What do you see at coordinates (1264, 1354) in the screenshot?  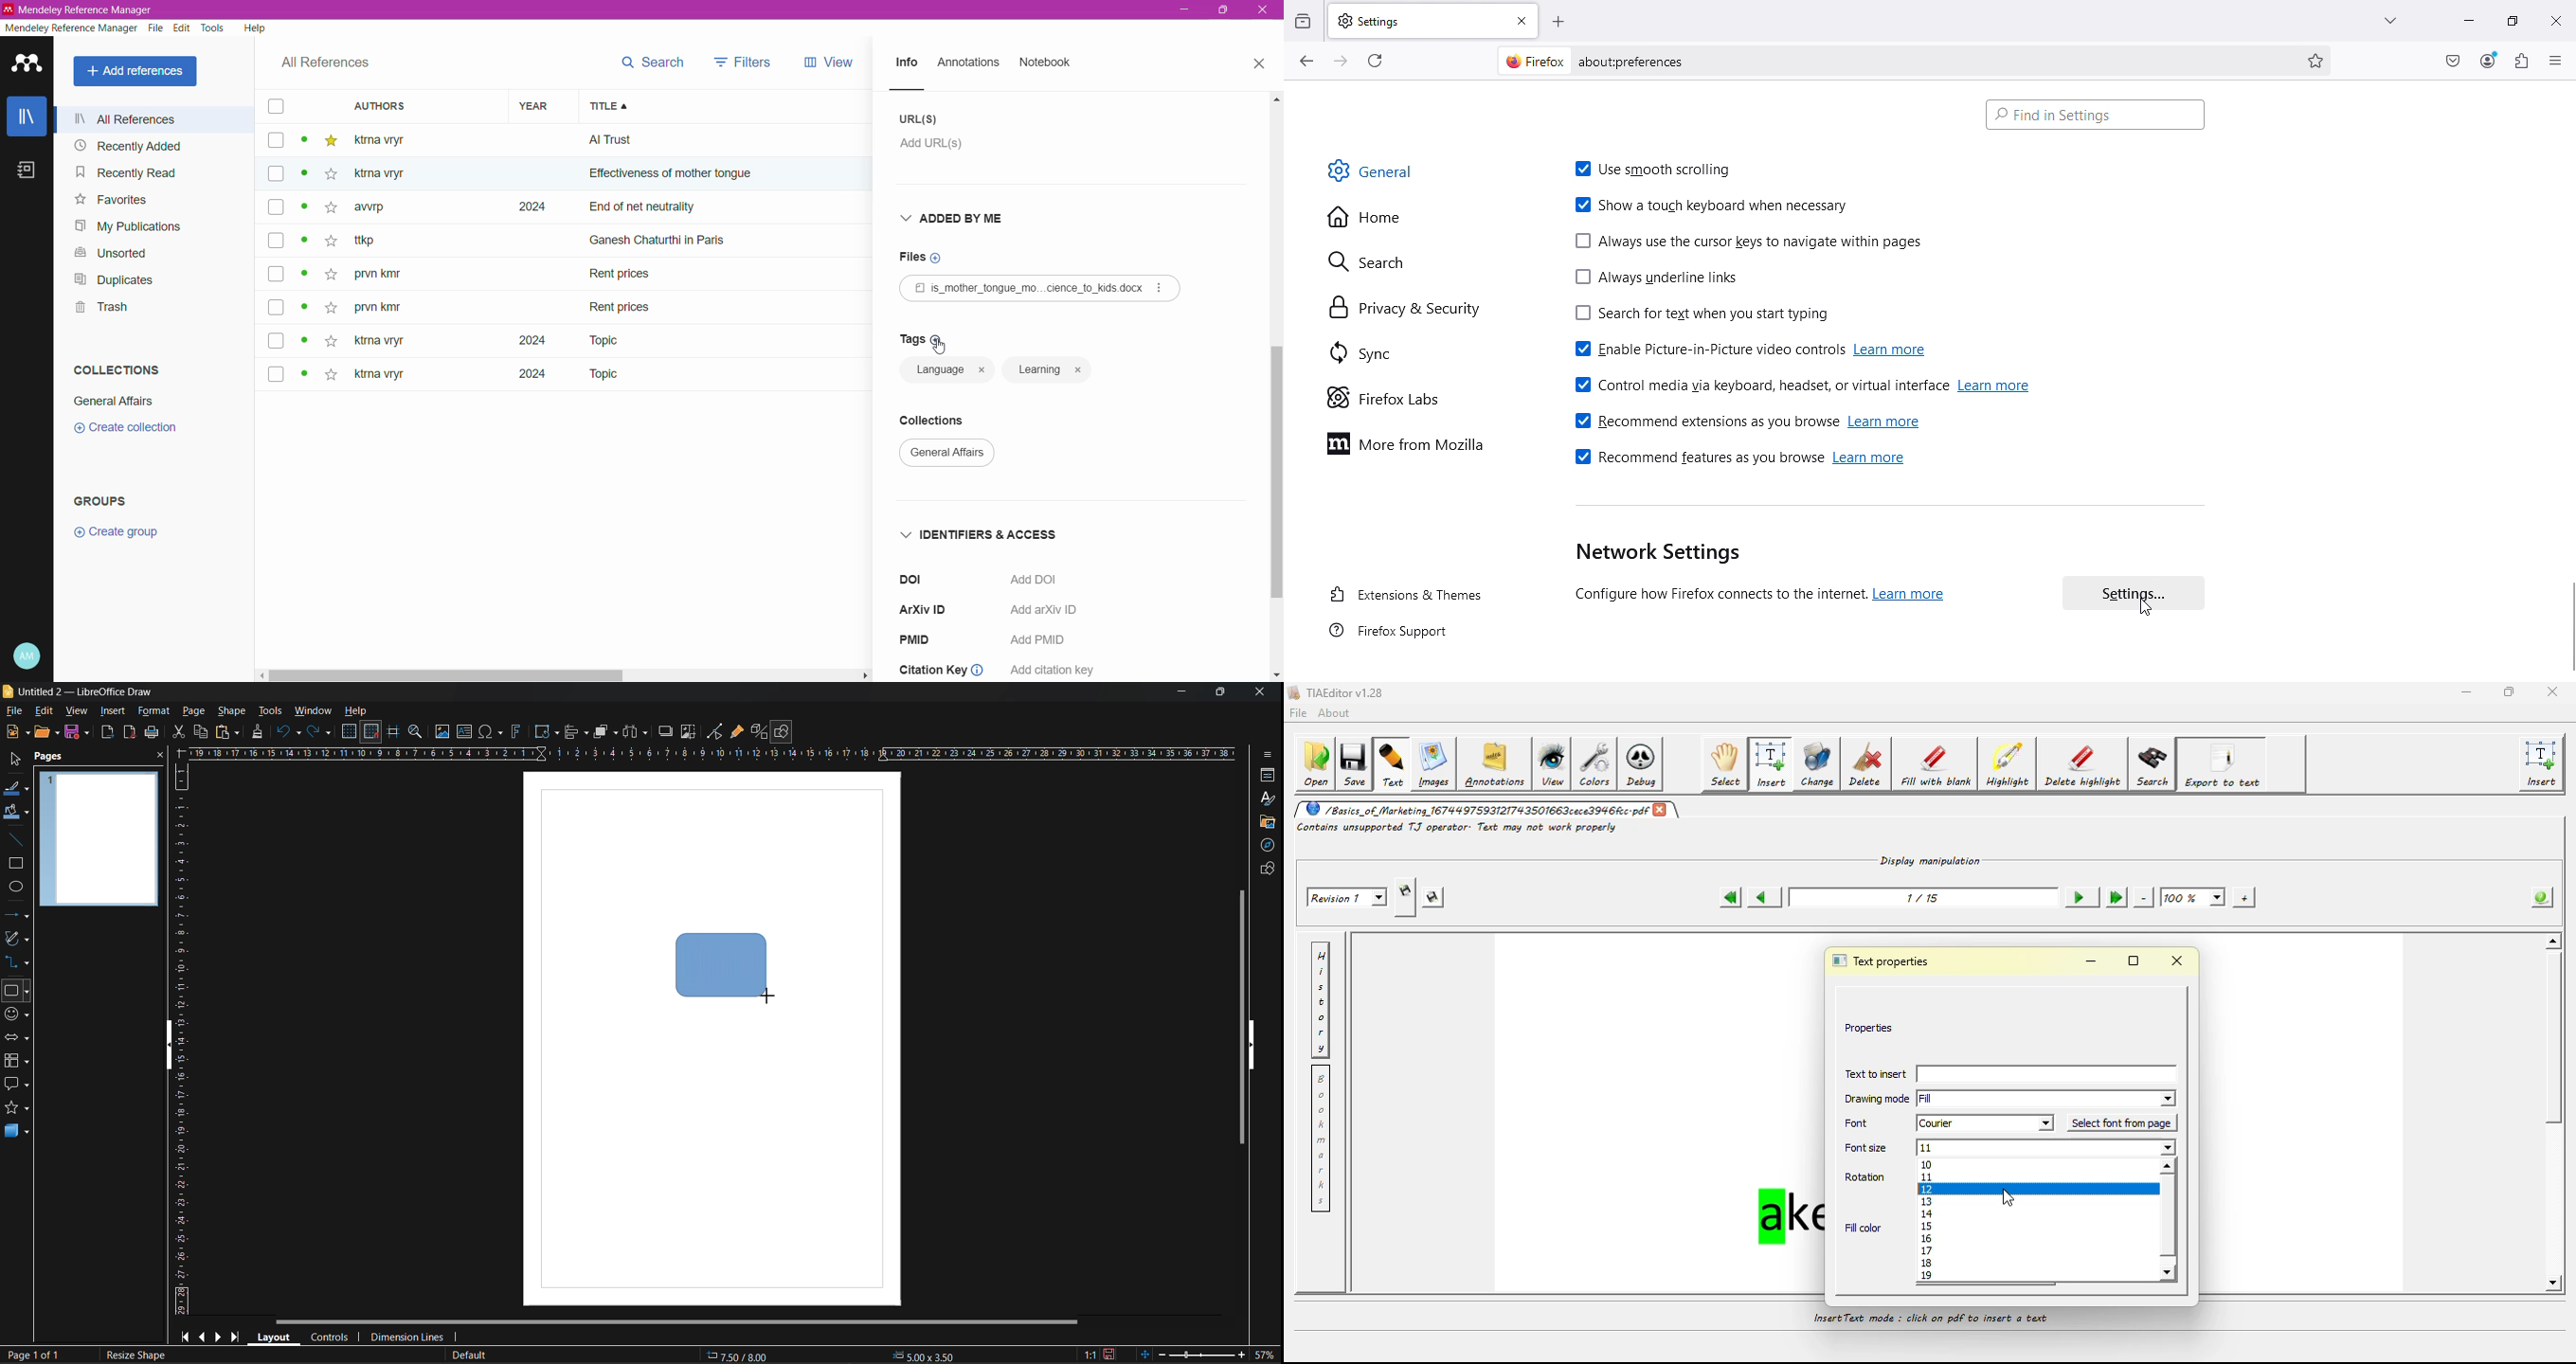 I see `zoom factor` at bounding box center [1264, 1354].